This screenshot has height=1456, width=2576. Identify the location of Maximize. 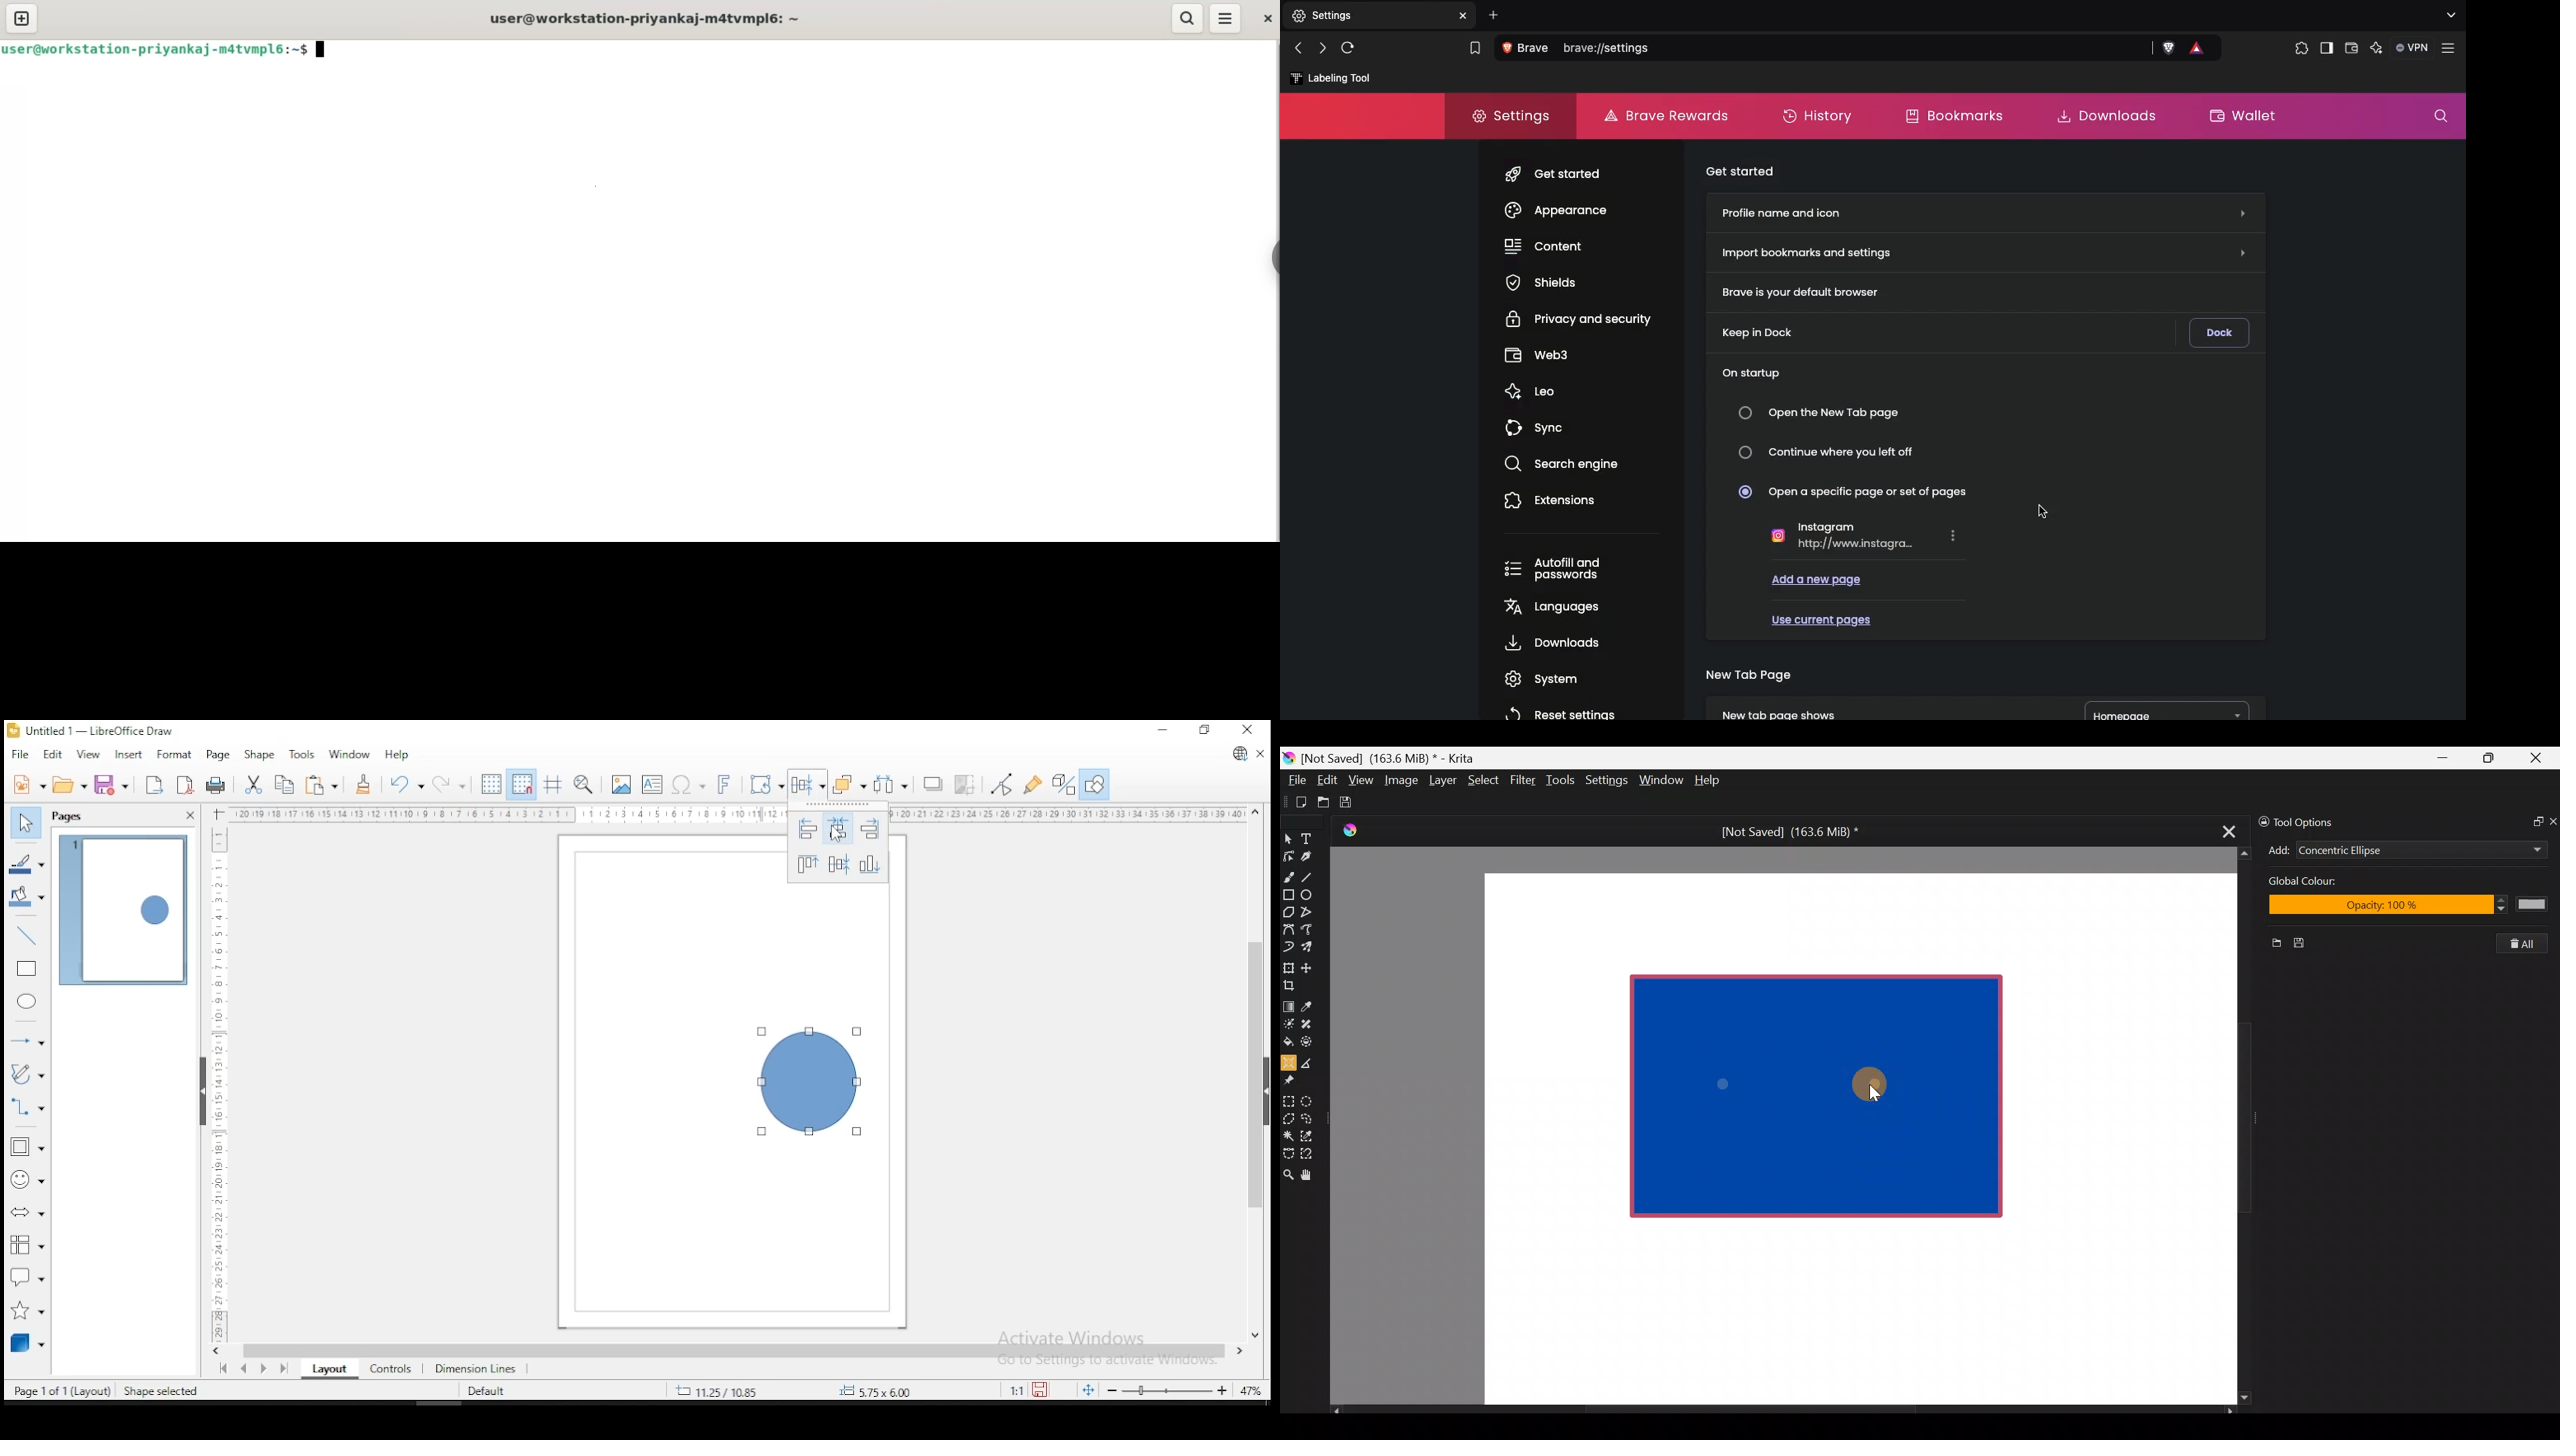
(2488, 757).